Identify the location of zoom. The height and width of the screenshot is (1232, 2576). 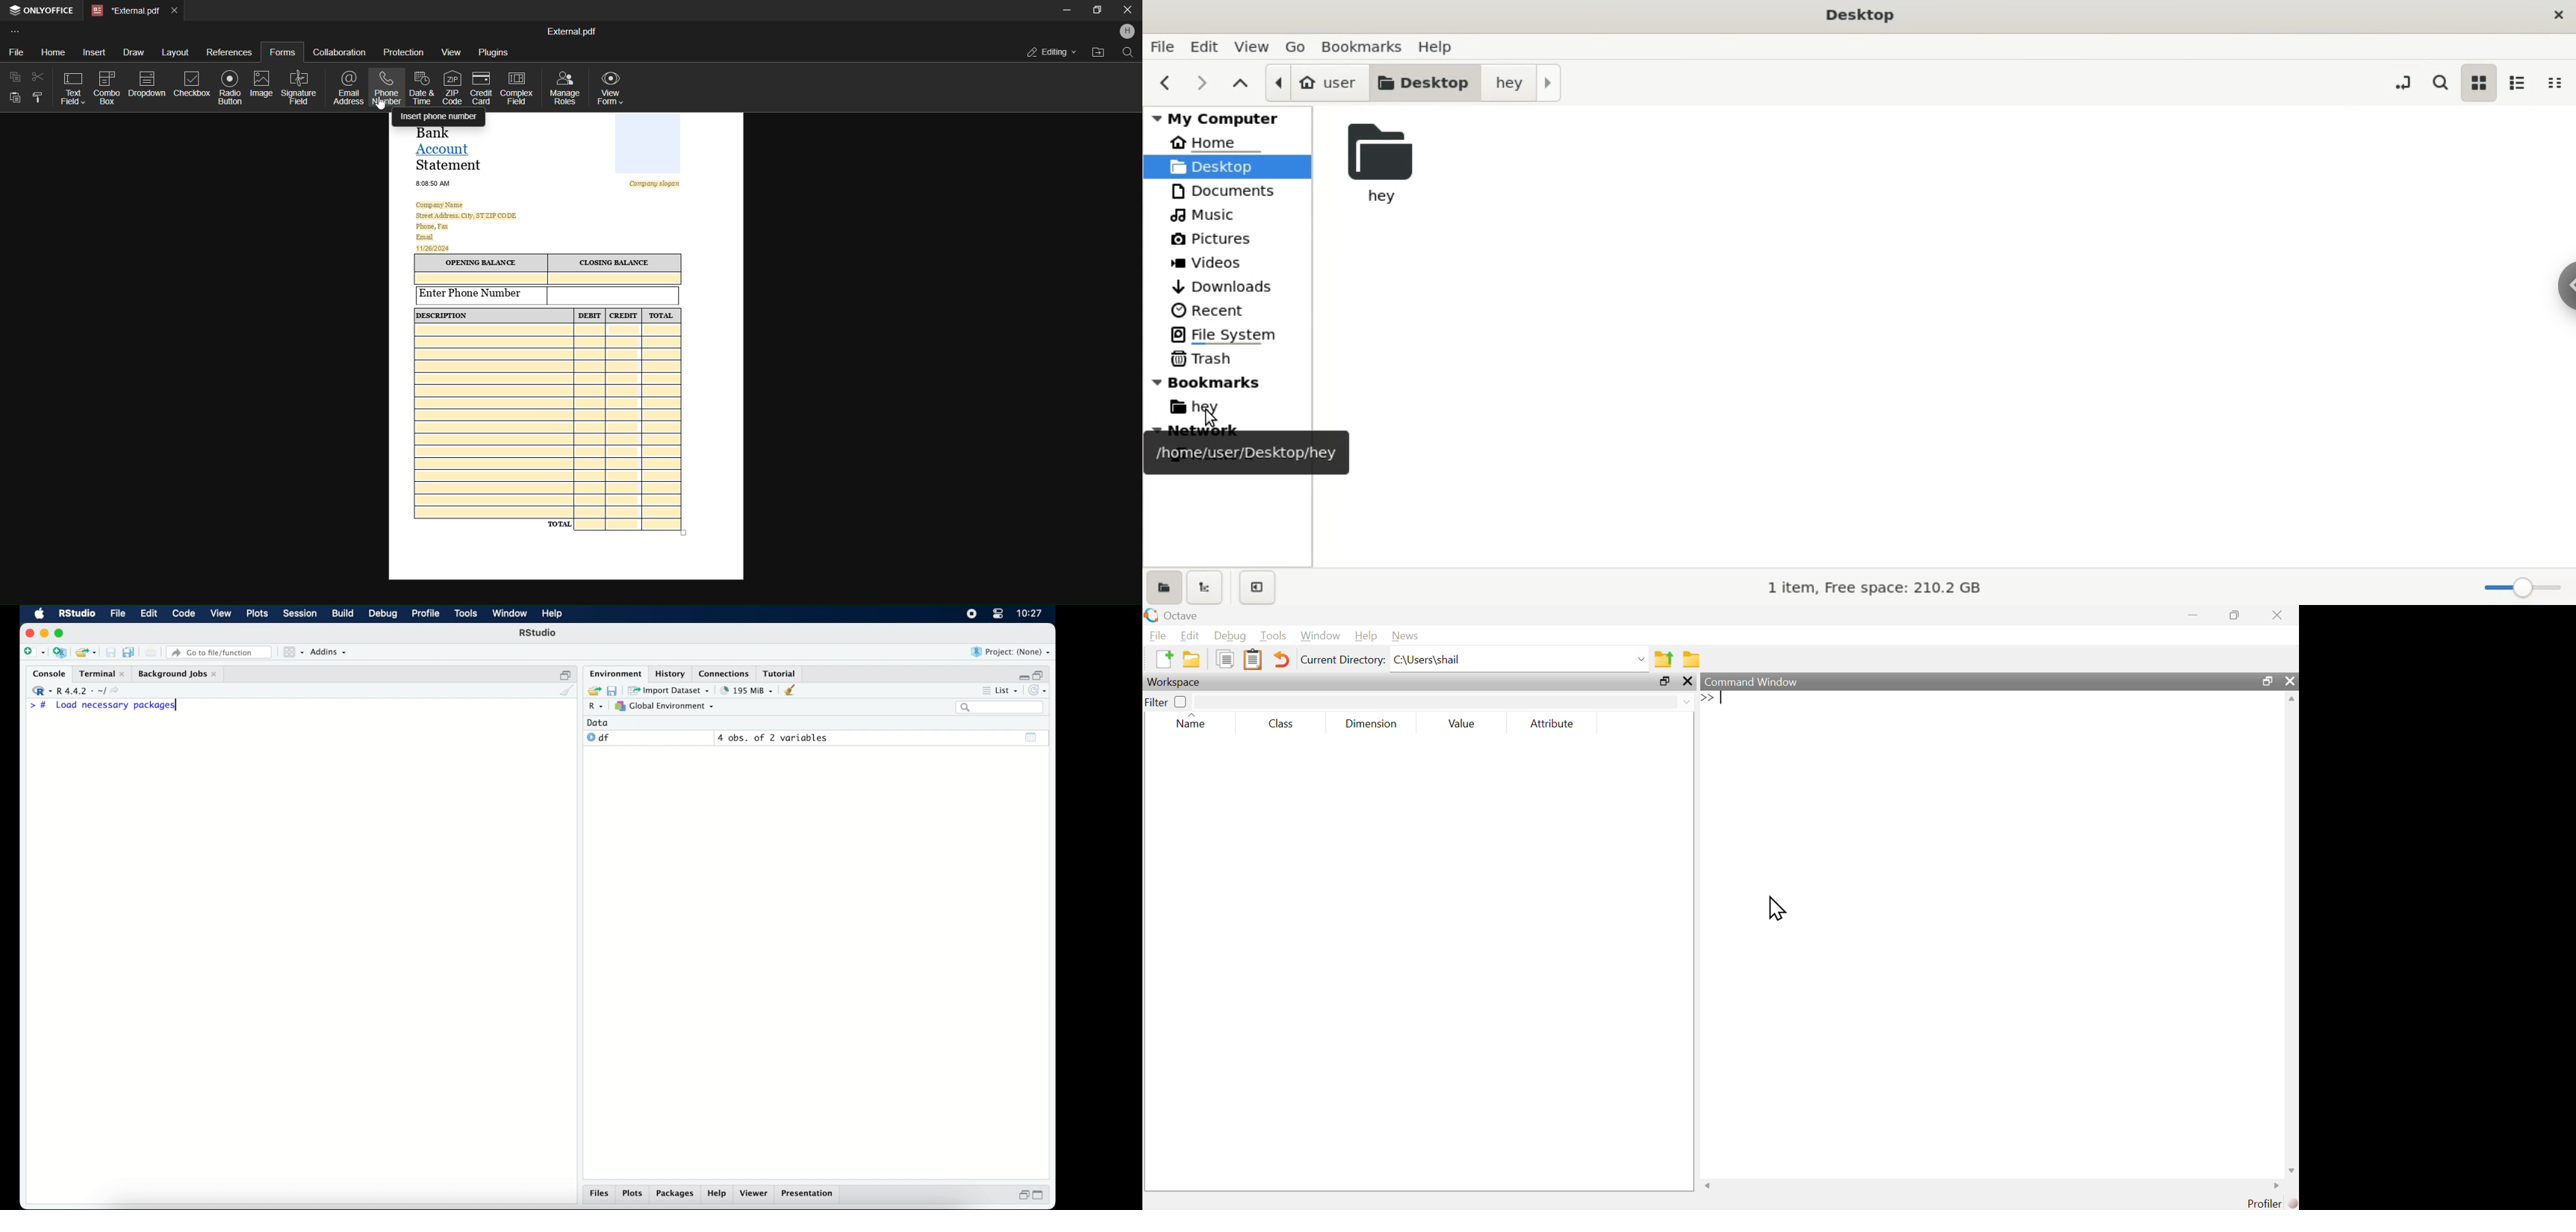
(2522, 586).